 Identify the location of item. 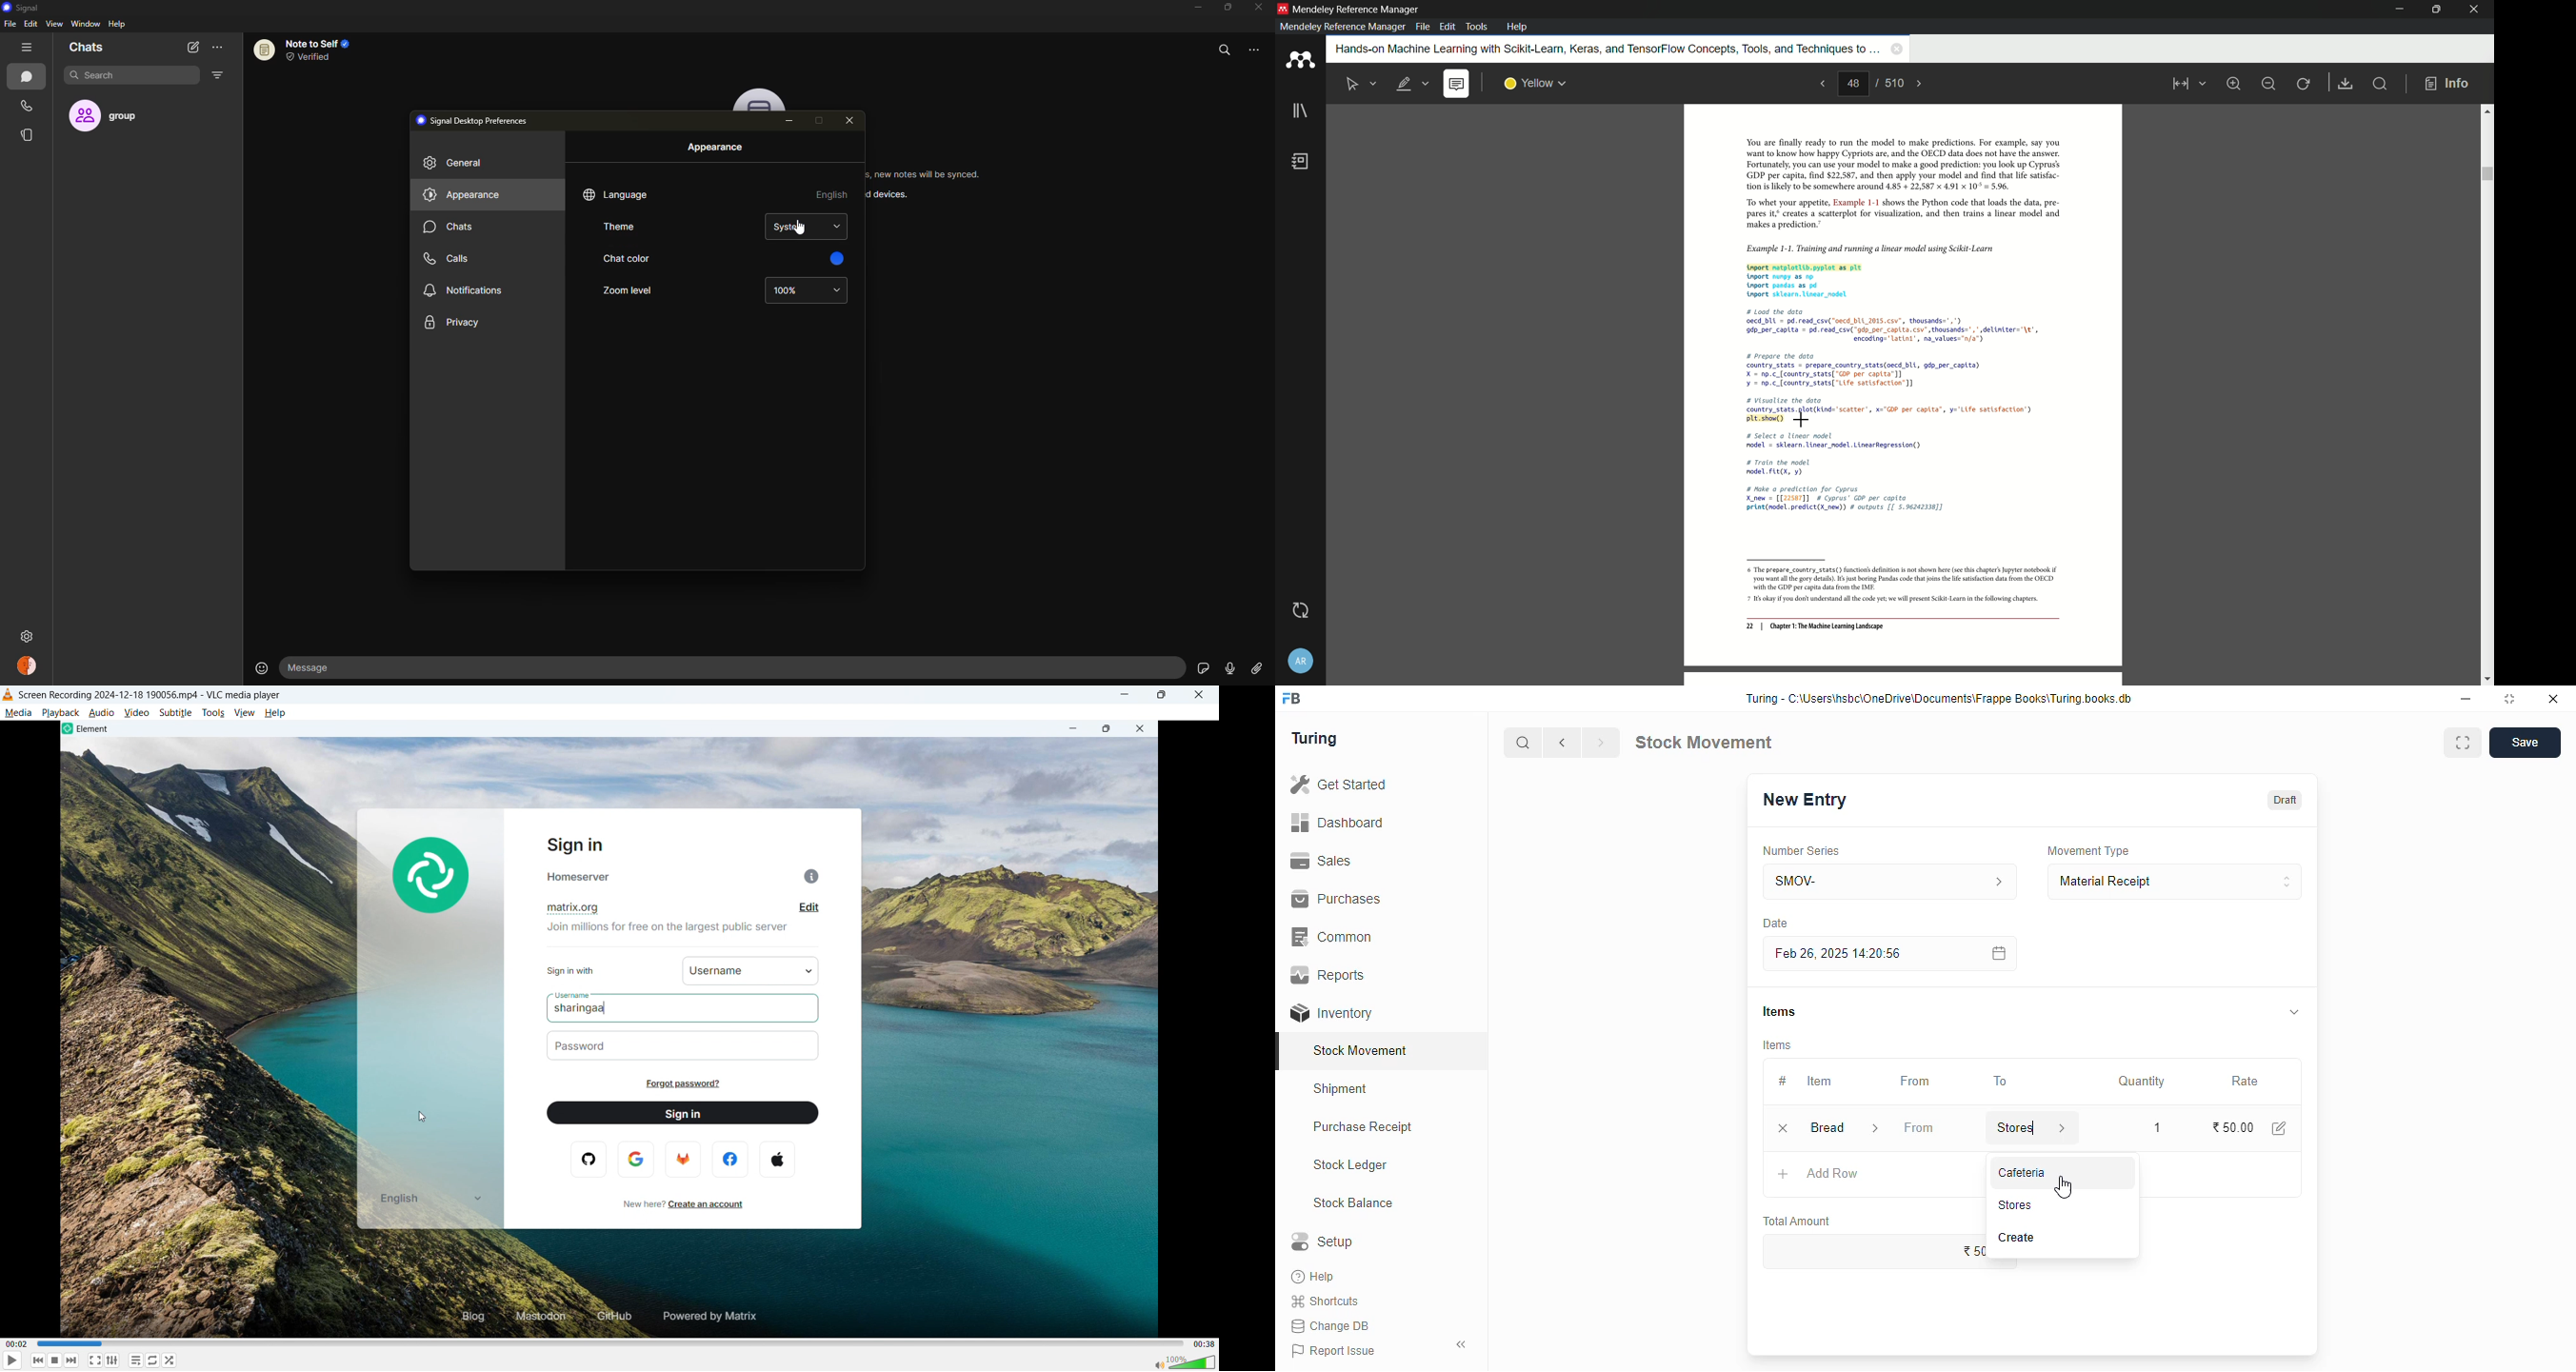
(1819, 1081).